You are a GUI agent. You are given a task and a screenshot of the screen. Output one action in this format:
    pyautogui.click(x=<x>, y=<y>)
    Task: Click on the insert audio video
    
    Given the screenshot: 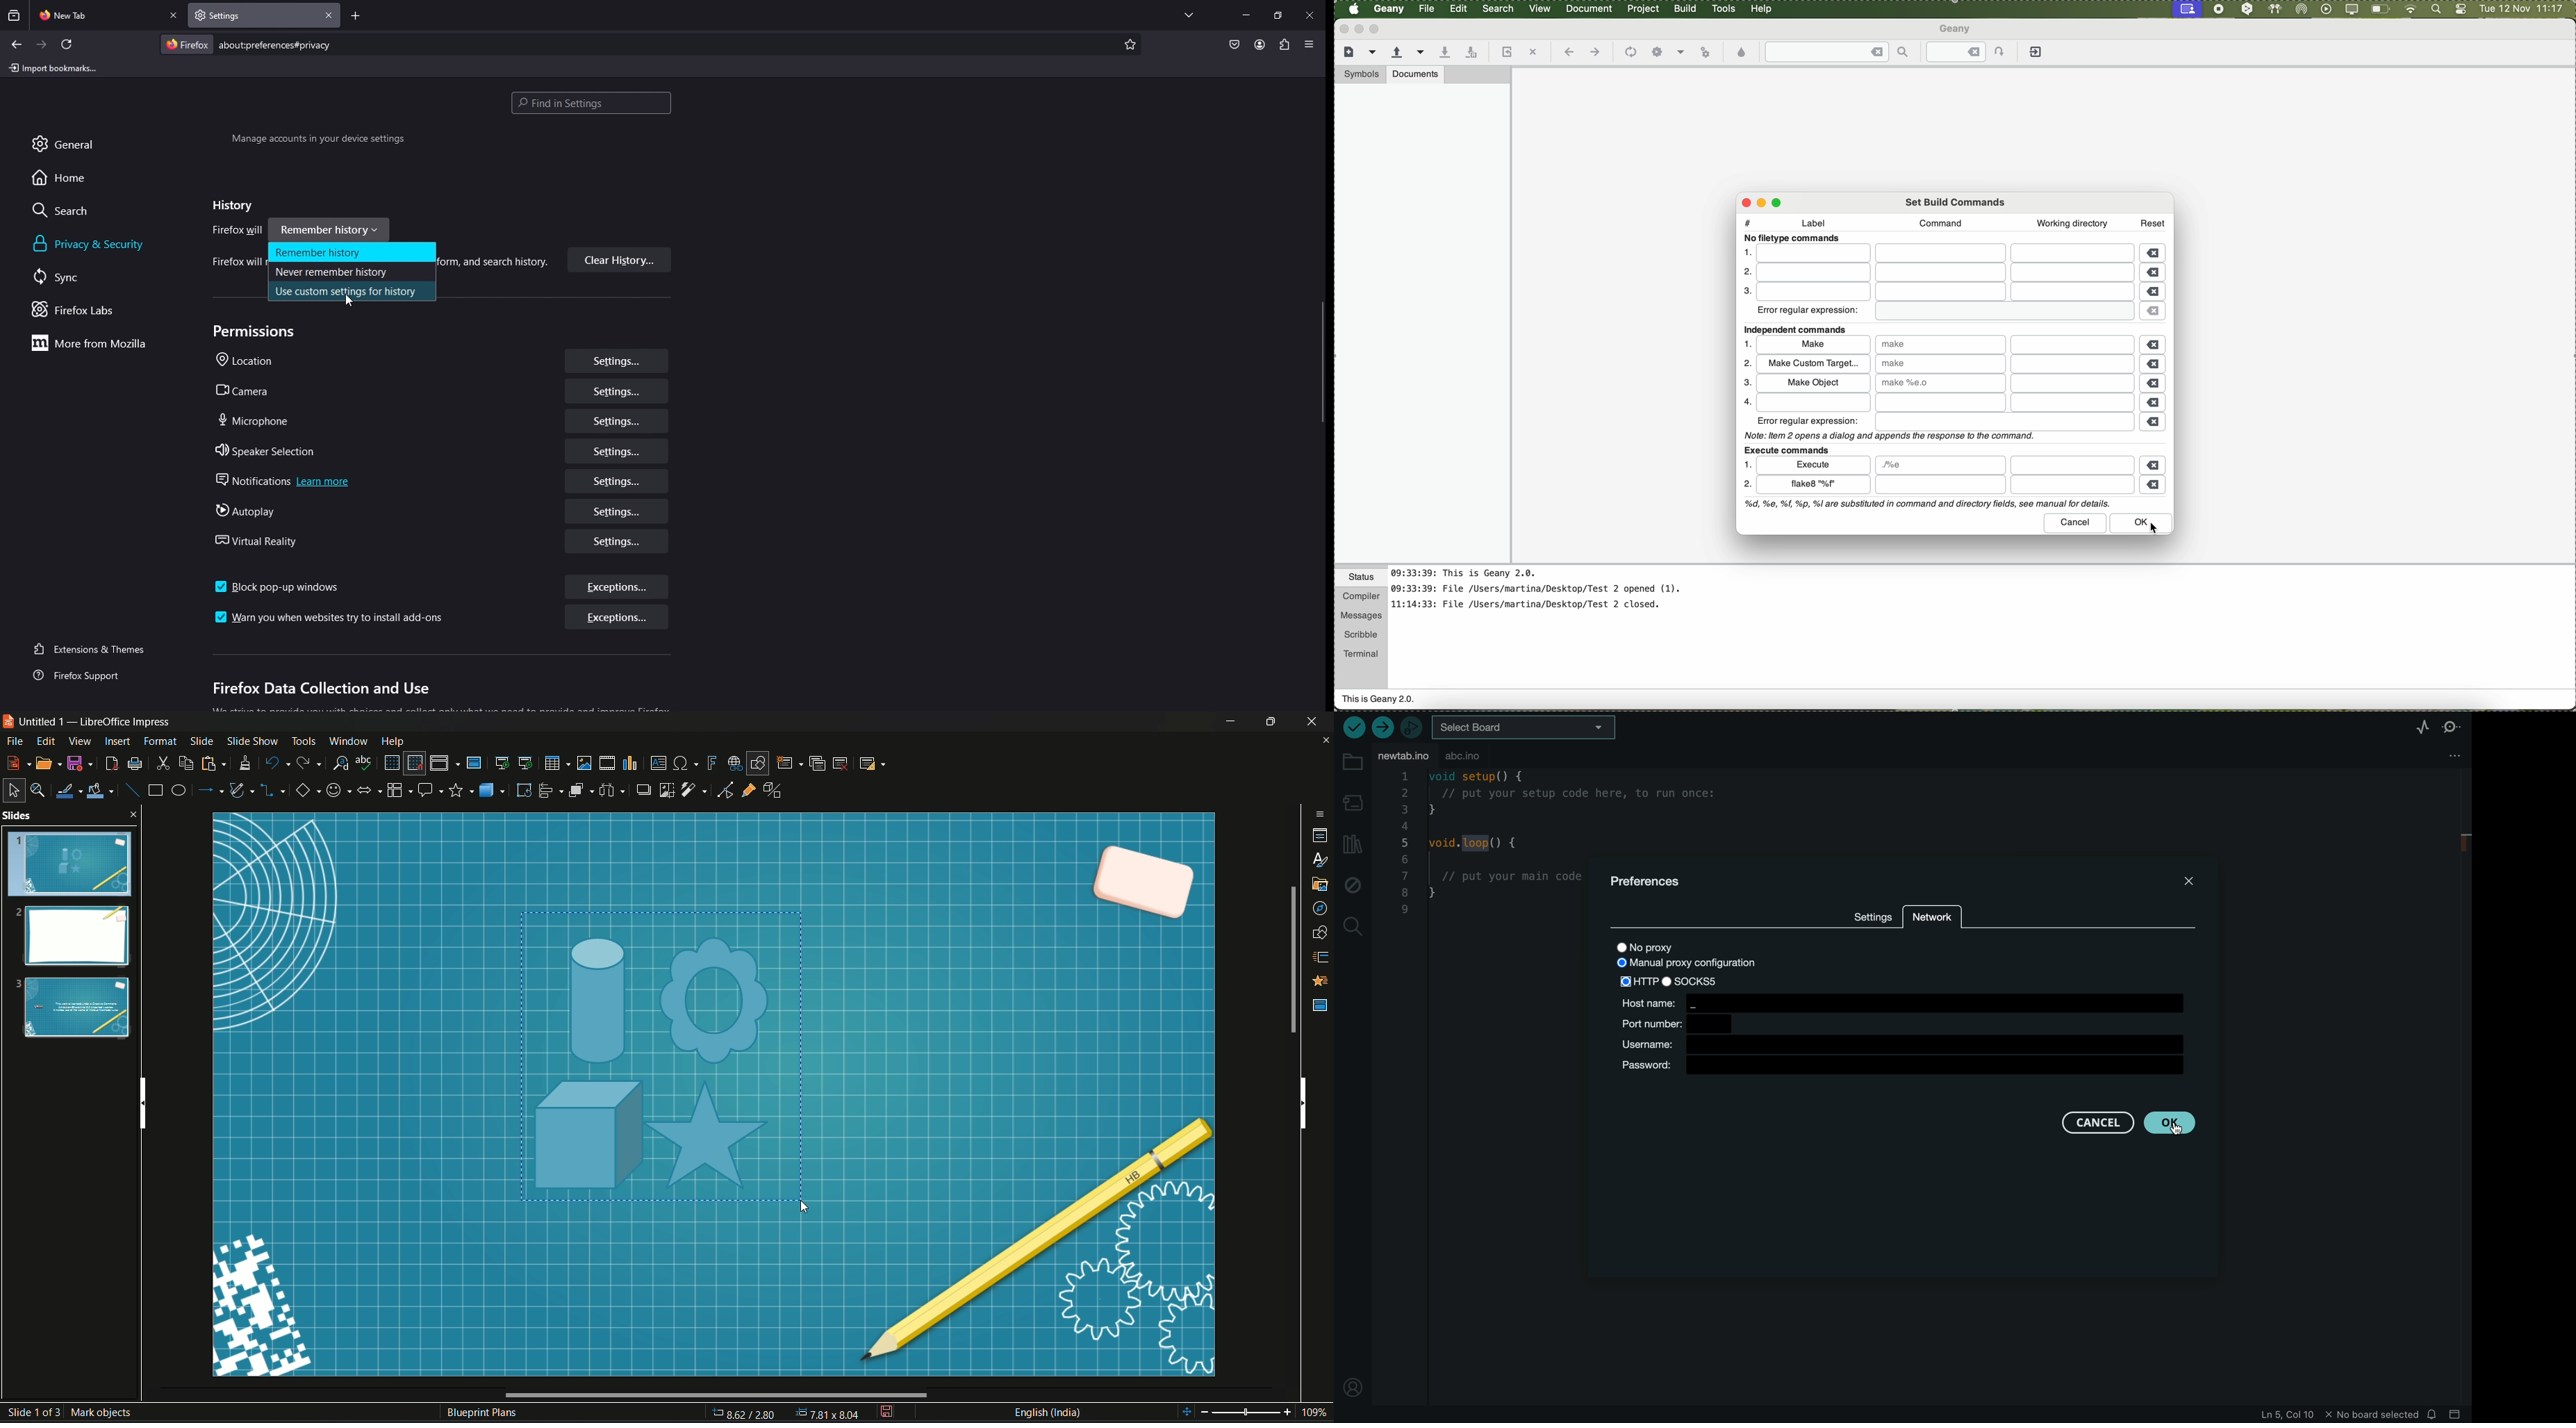 What is the action you would take?
    pyautogui.click(x=606, y=763)
    